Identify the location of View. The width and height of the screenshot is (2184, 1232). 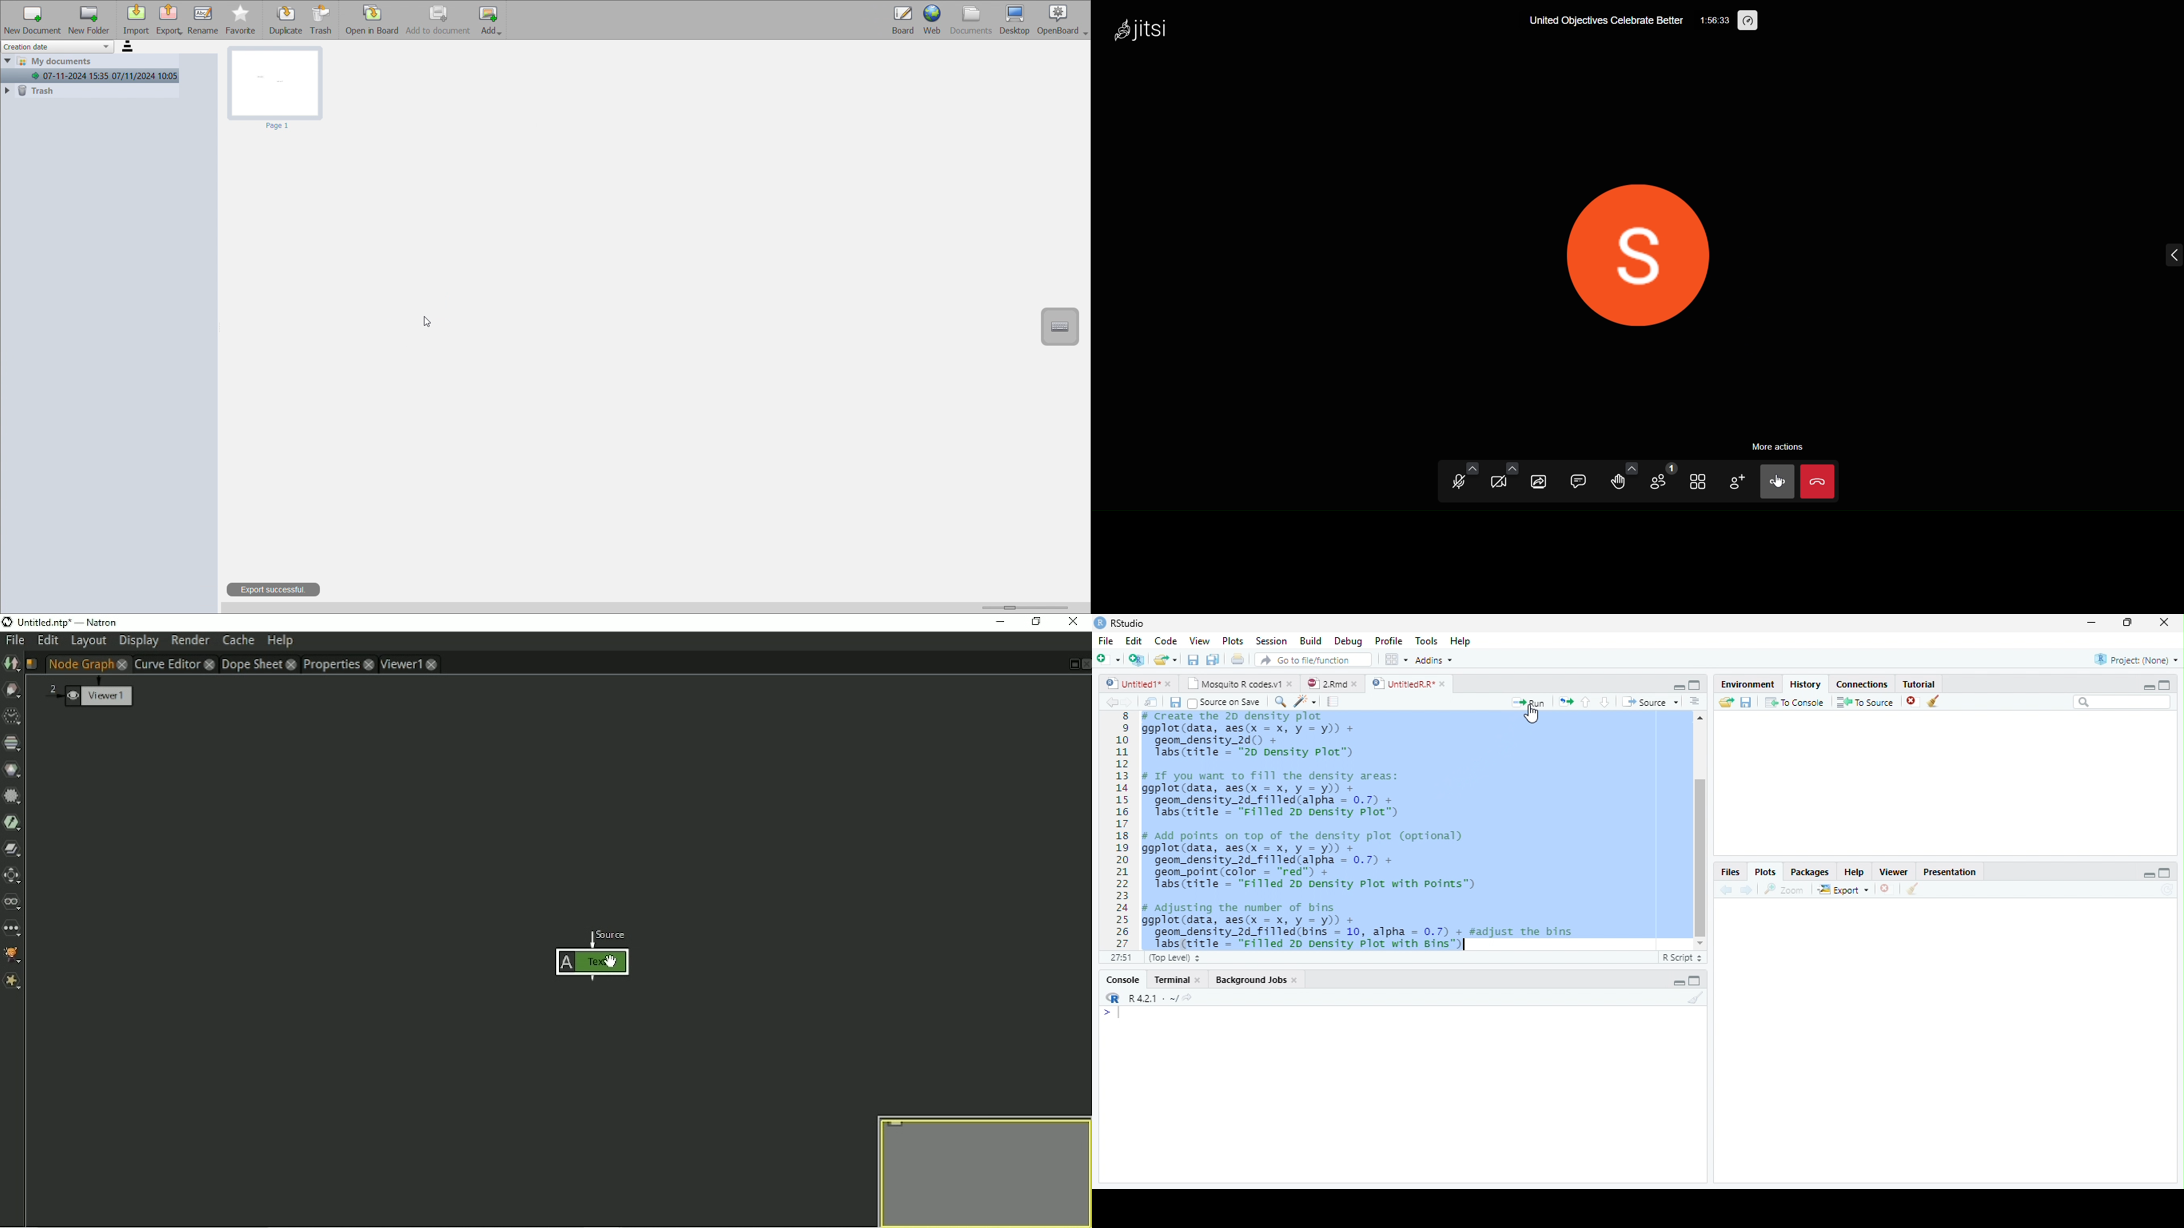
(1199, 641).